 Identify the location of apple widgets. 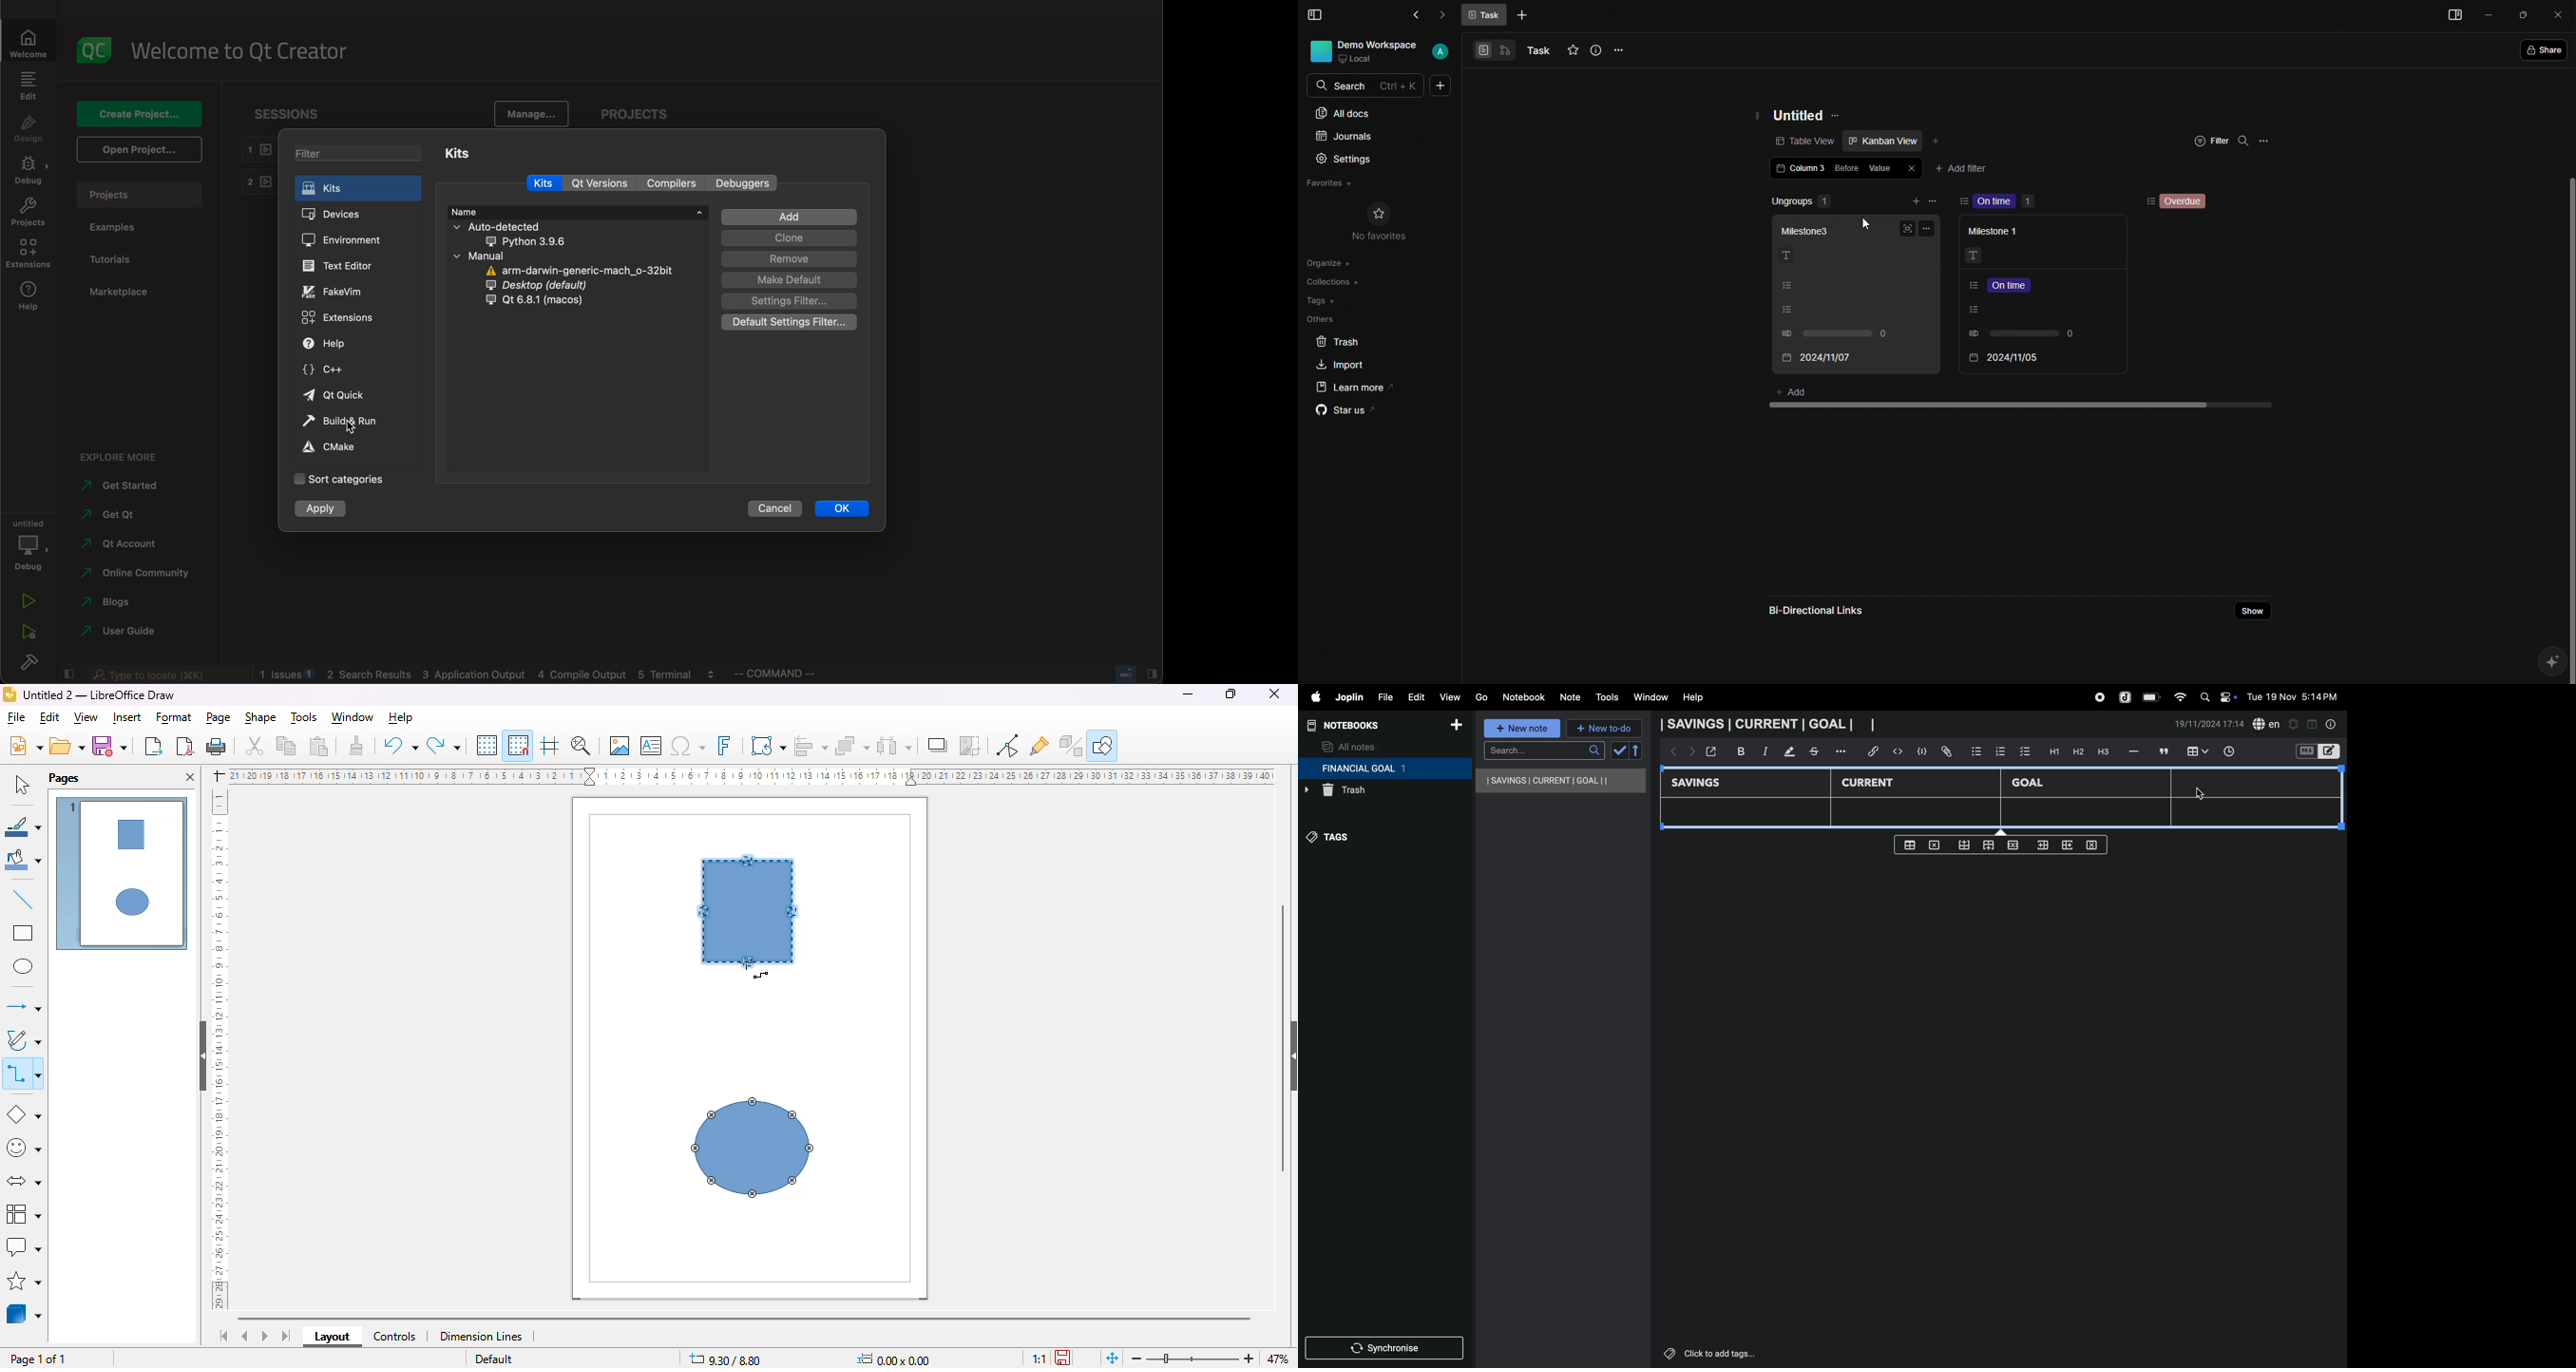
(2216, 696).